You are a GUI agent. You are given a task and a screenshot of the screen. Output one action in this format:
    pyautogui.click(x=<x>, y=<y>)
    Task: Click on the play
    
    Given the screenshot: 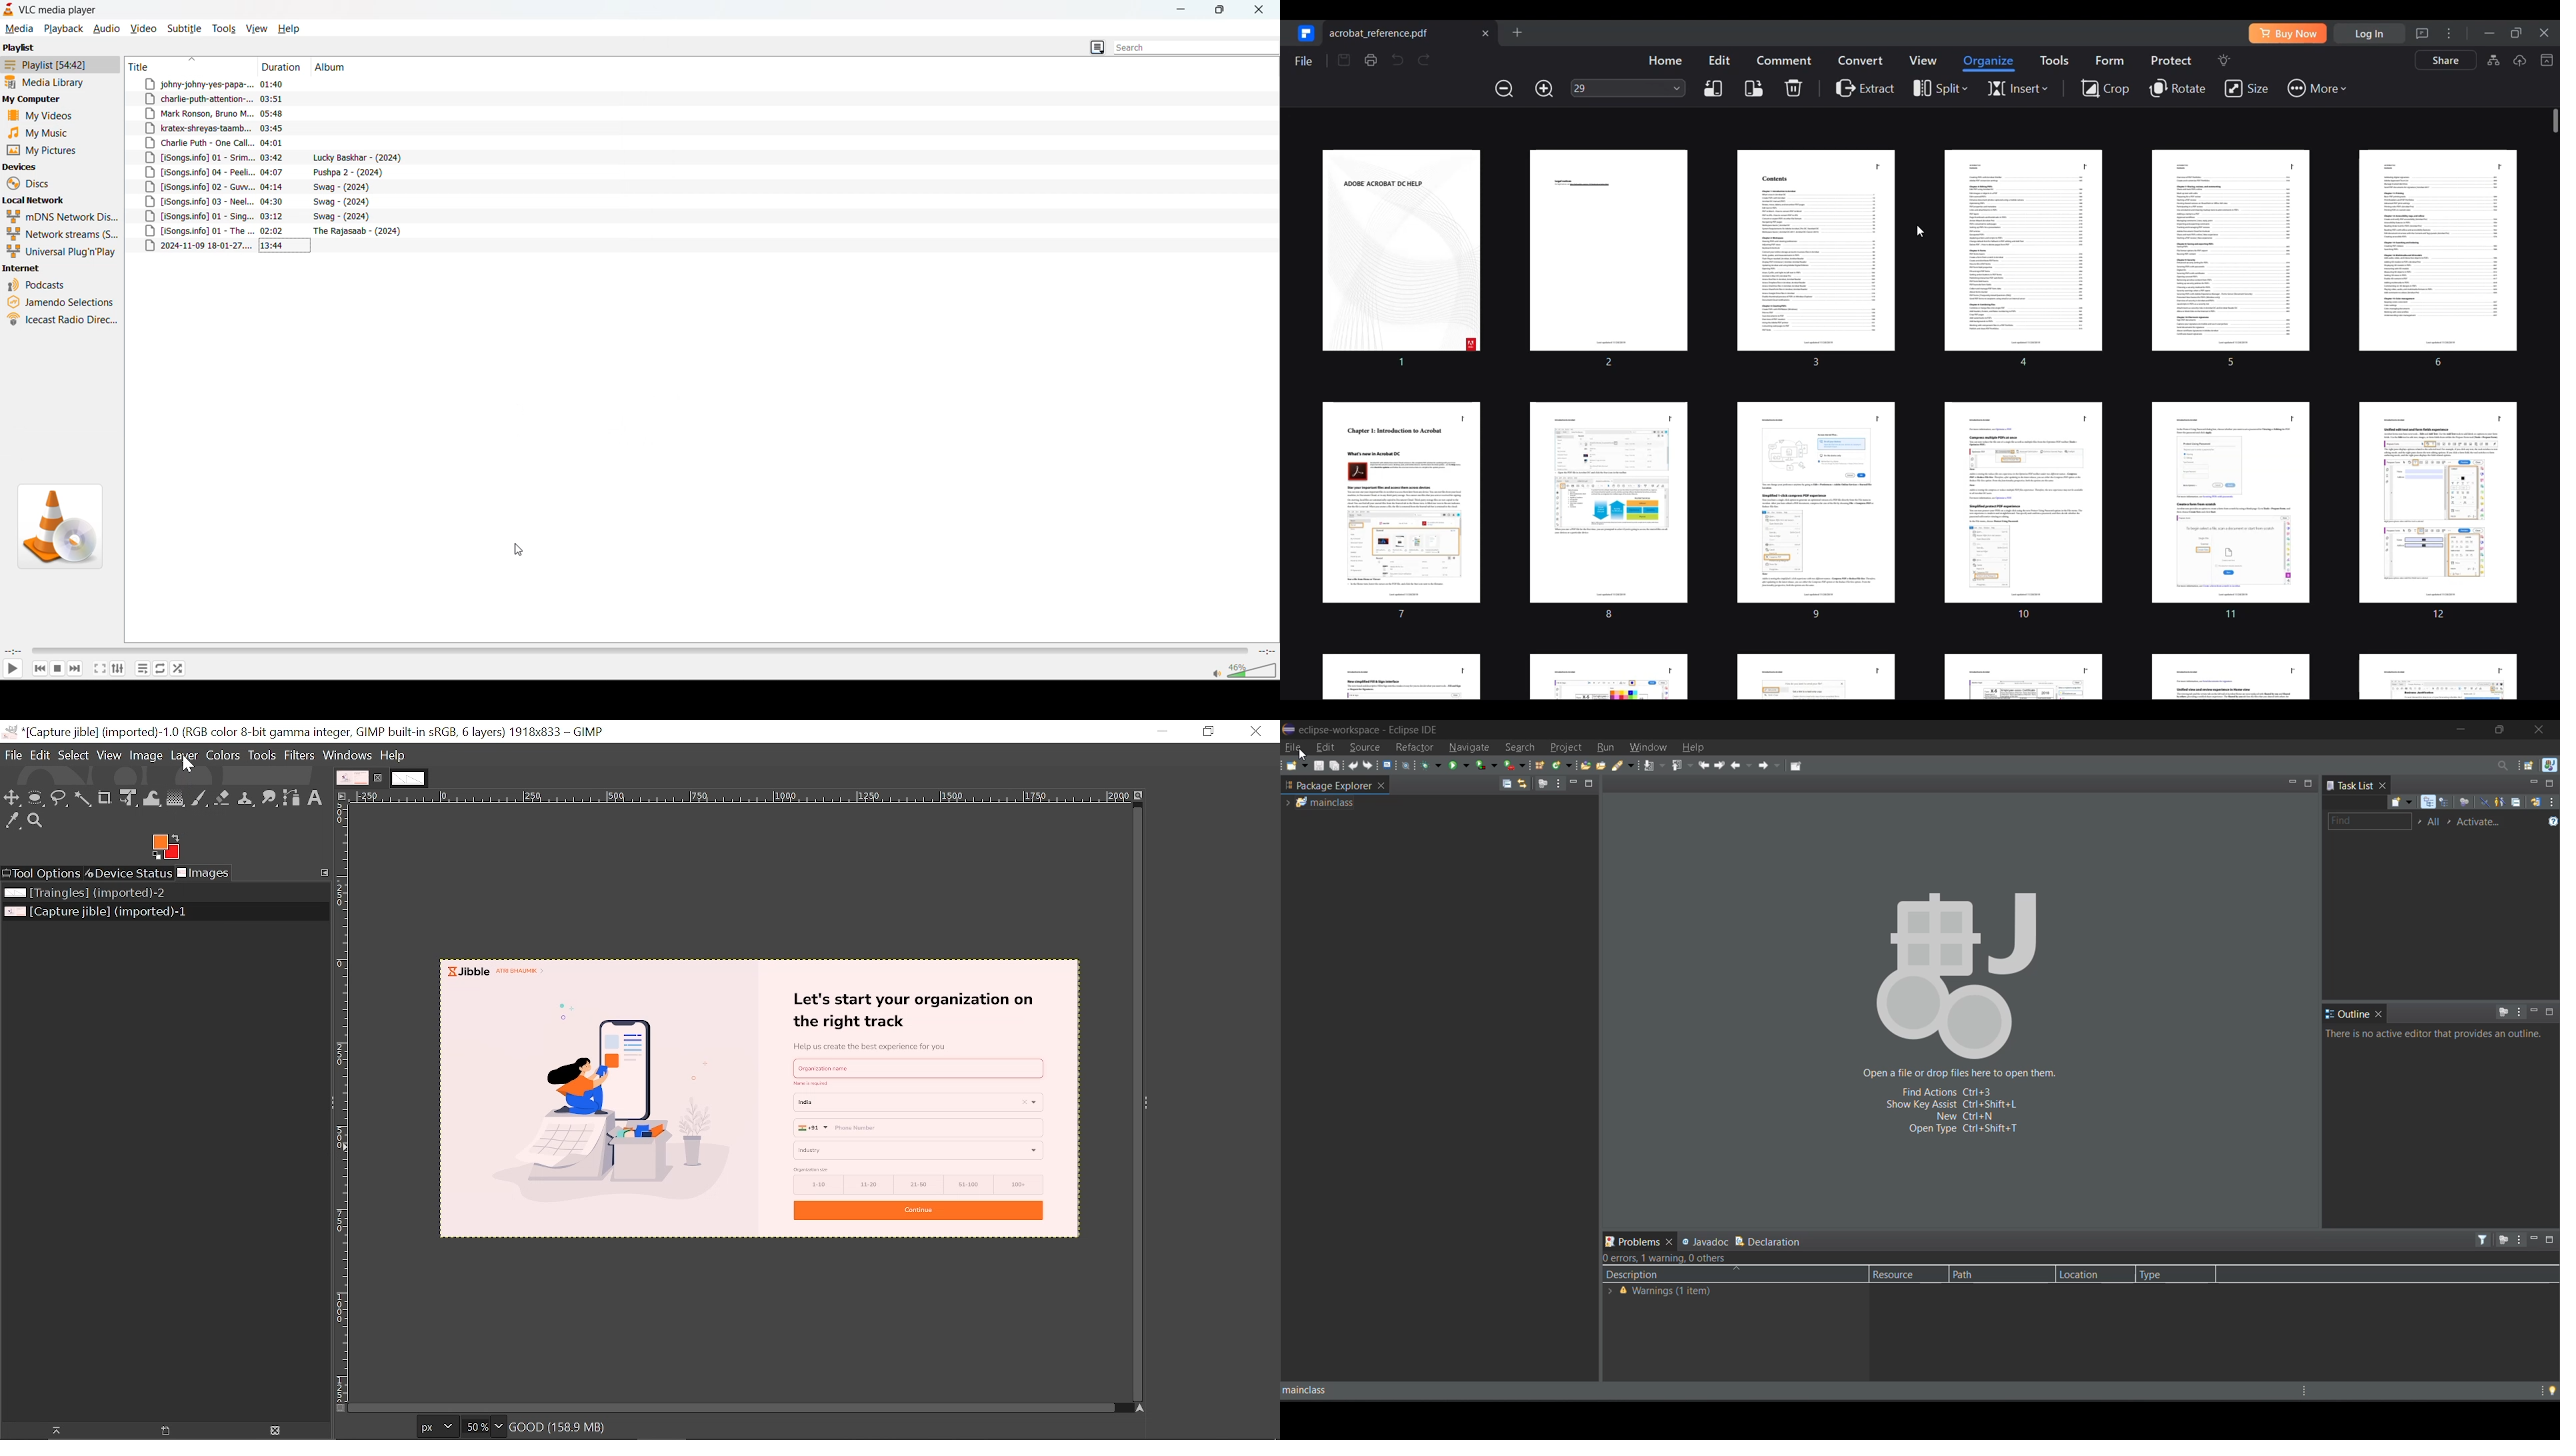 What is the action you would take?
    pyautogui.click(x=15, y=668)
    